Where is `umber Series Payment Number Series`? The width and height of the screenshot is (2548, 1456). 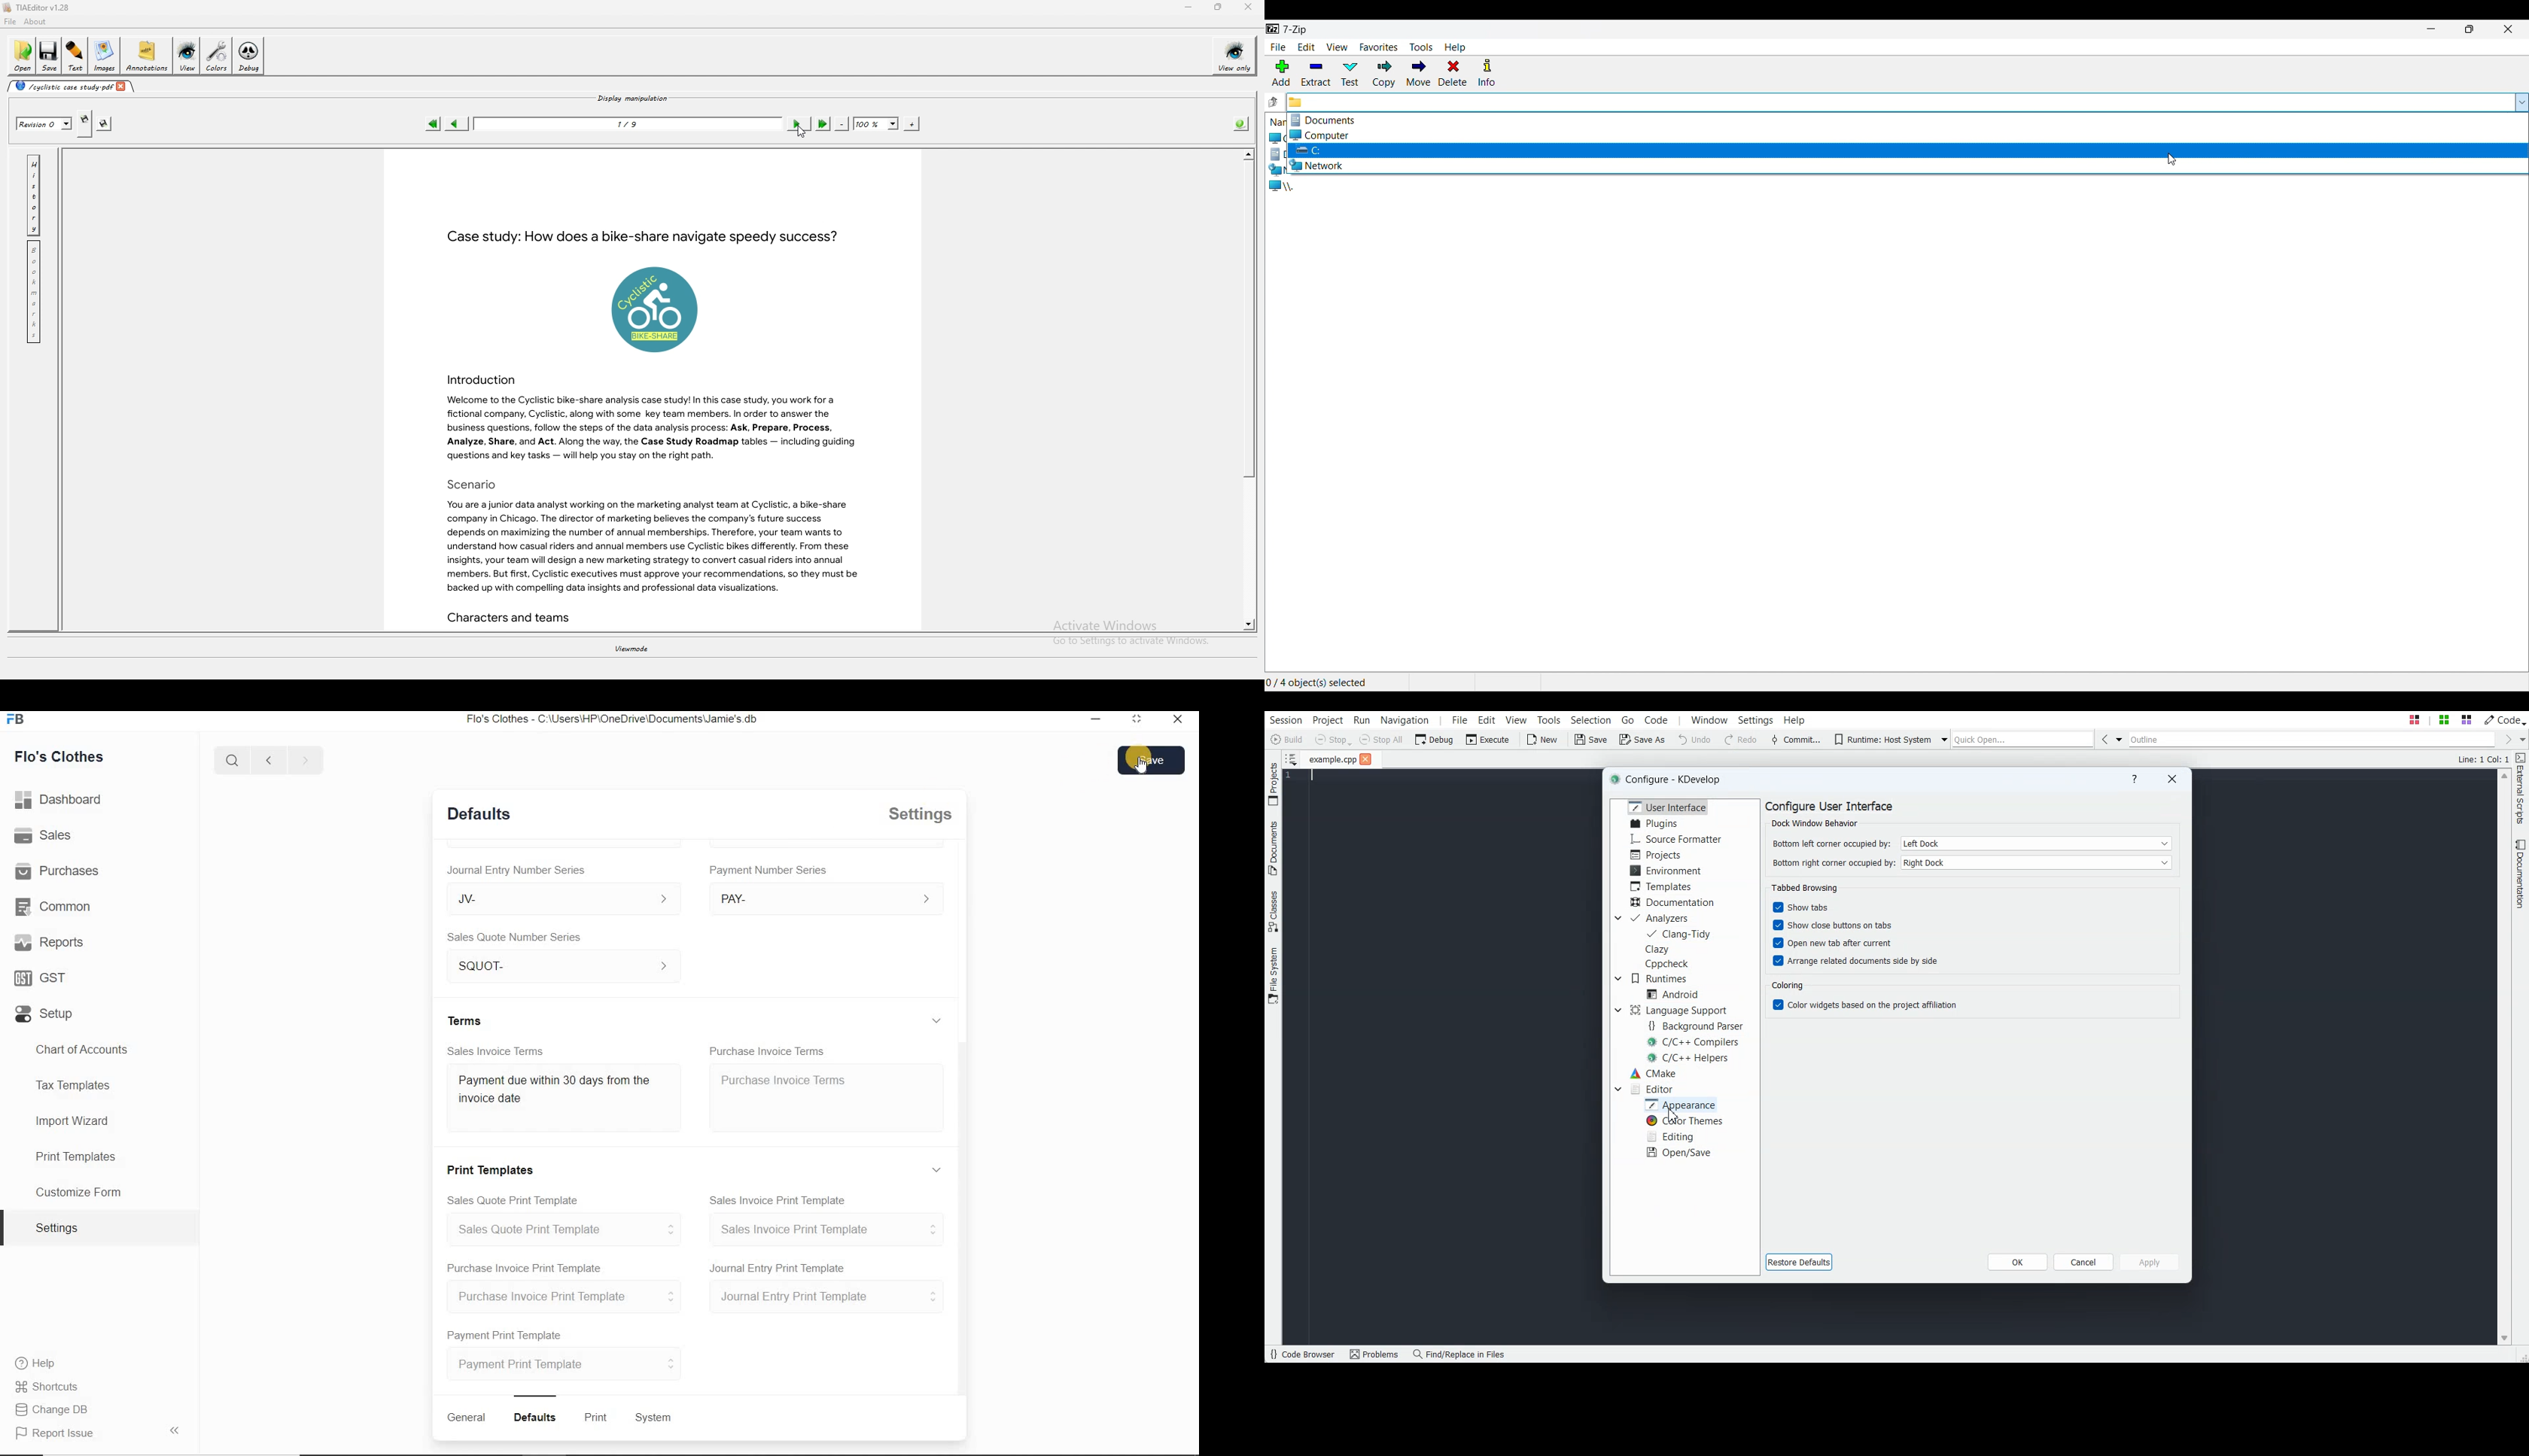
umber Series Payment Number Series is located at coordinates (770, 869).